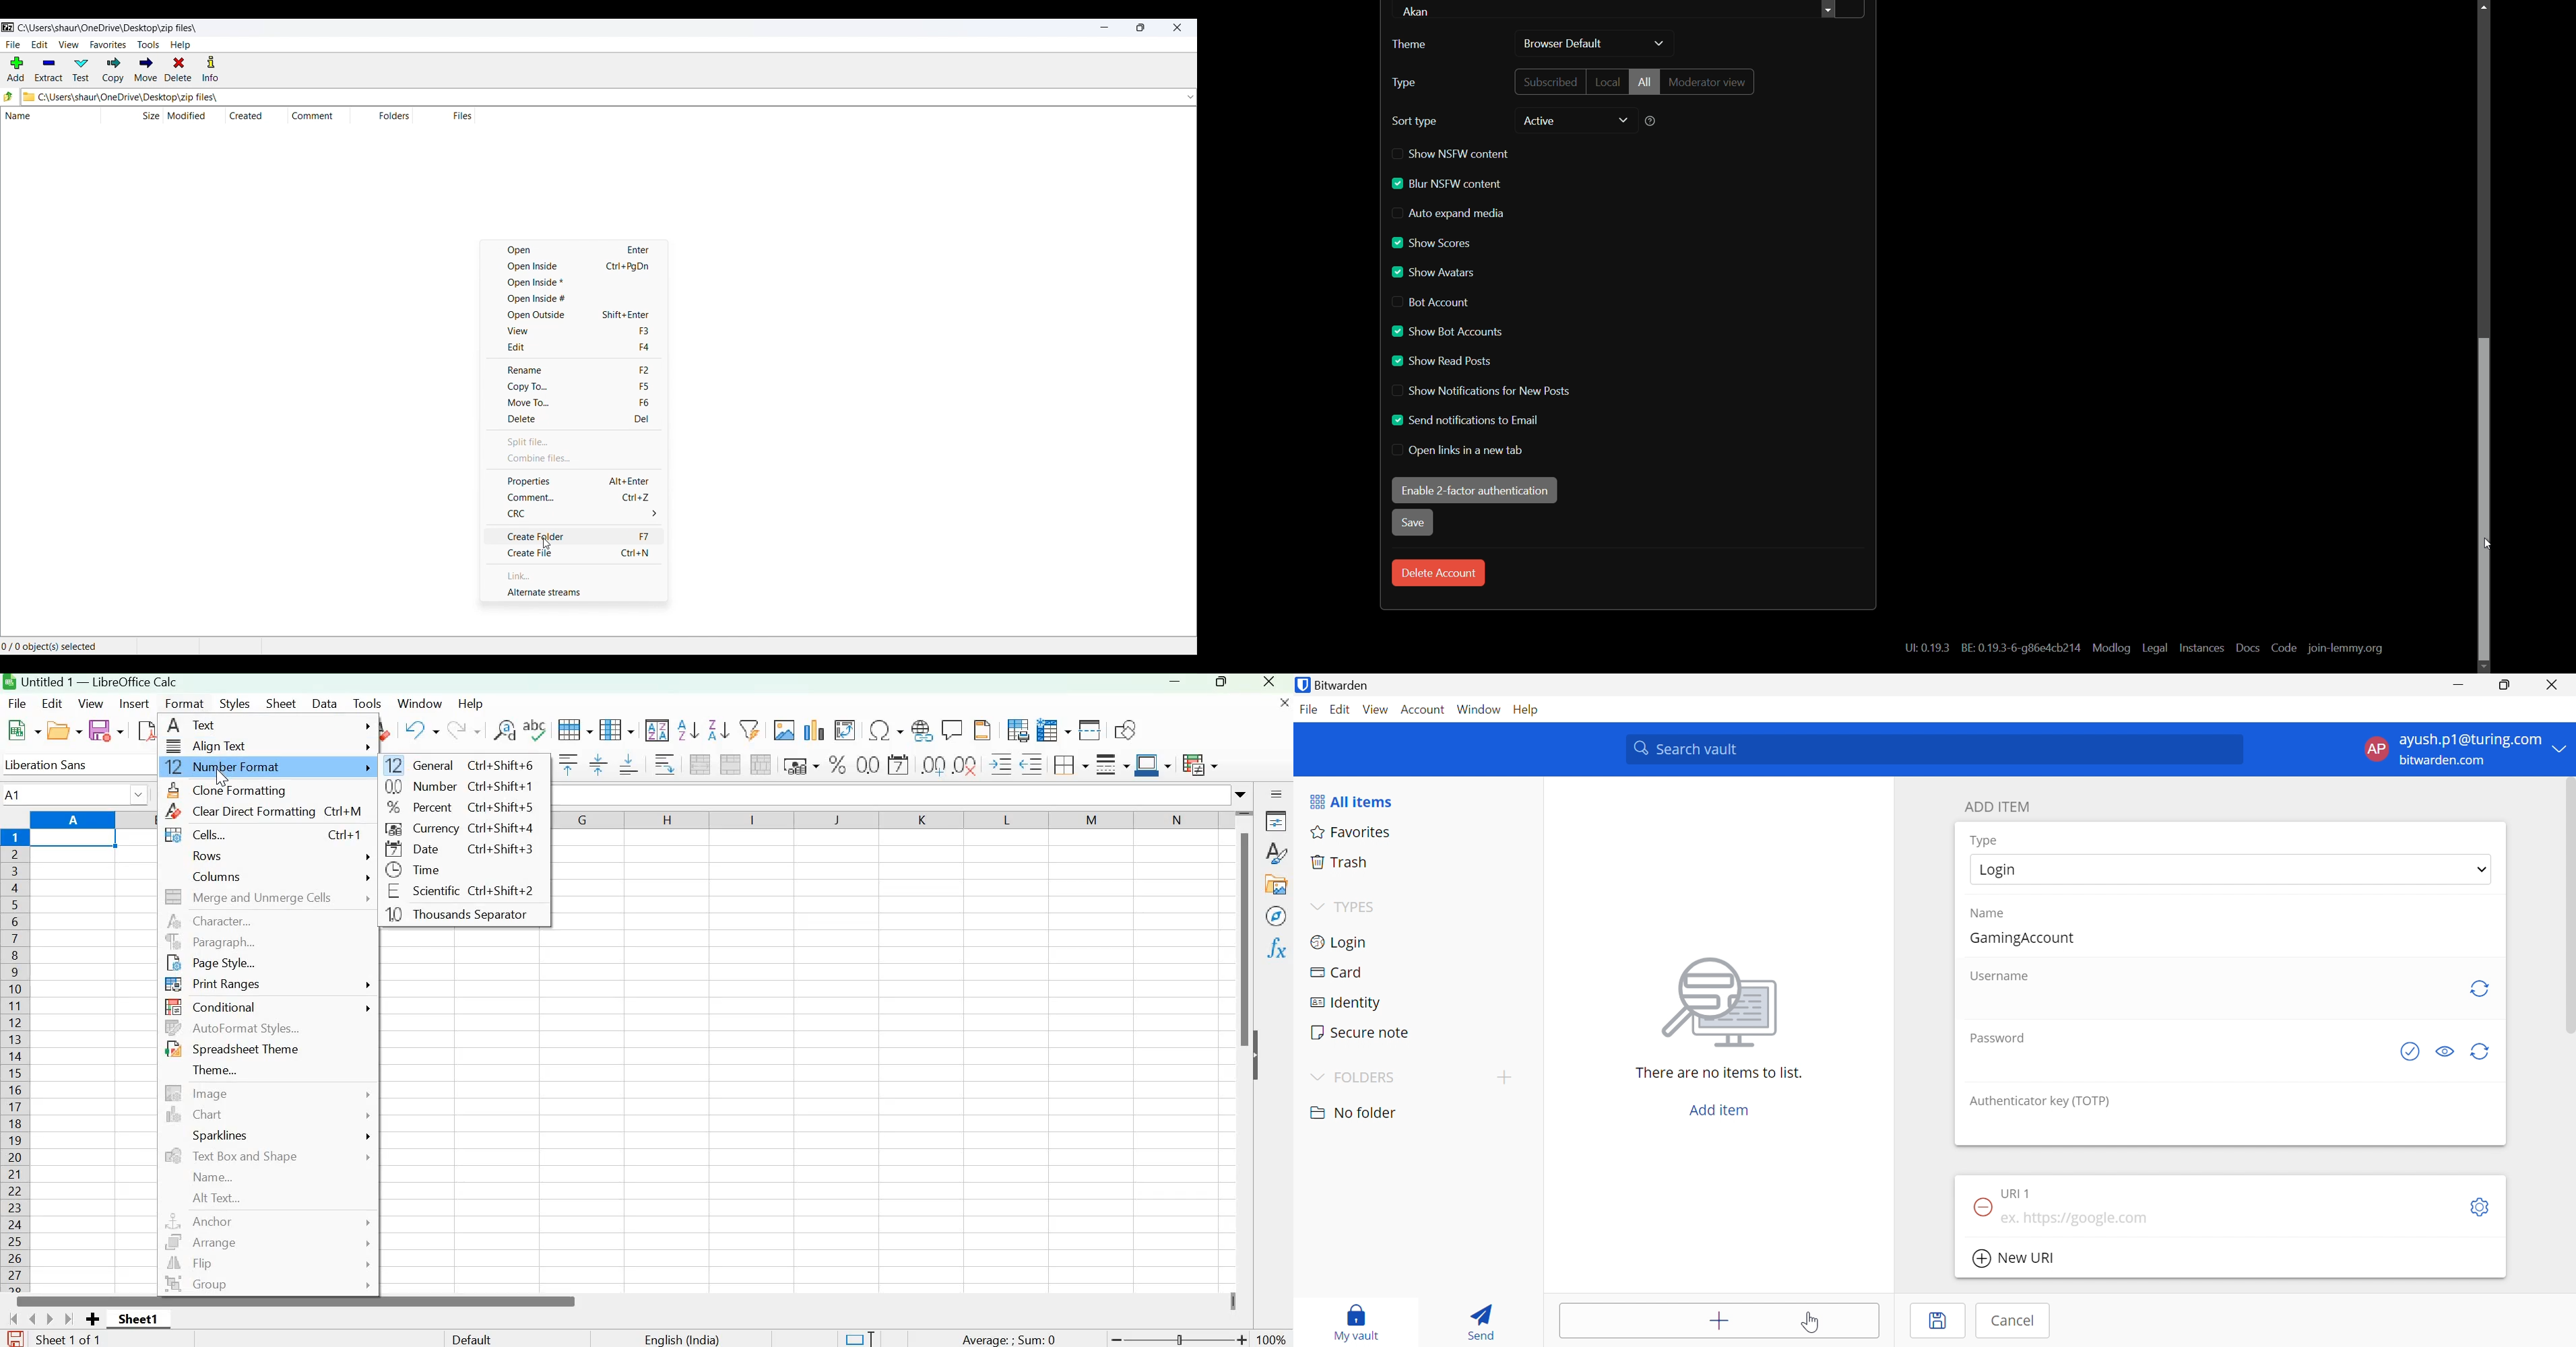 Image resolution: width=2576 pixels, height=1372 pixels. What do you see at coordinates (181, 45) in the screenshot?
I see `HELP` at bounding box center [181, 45].